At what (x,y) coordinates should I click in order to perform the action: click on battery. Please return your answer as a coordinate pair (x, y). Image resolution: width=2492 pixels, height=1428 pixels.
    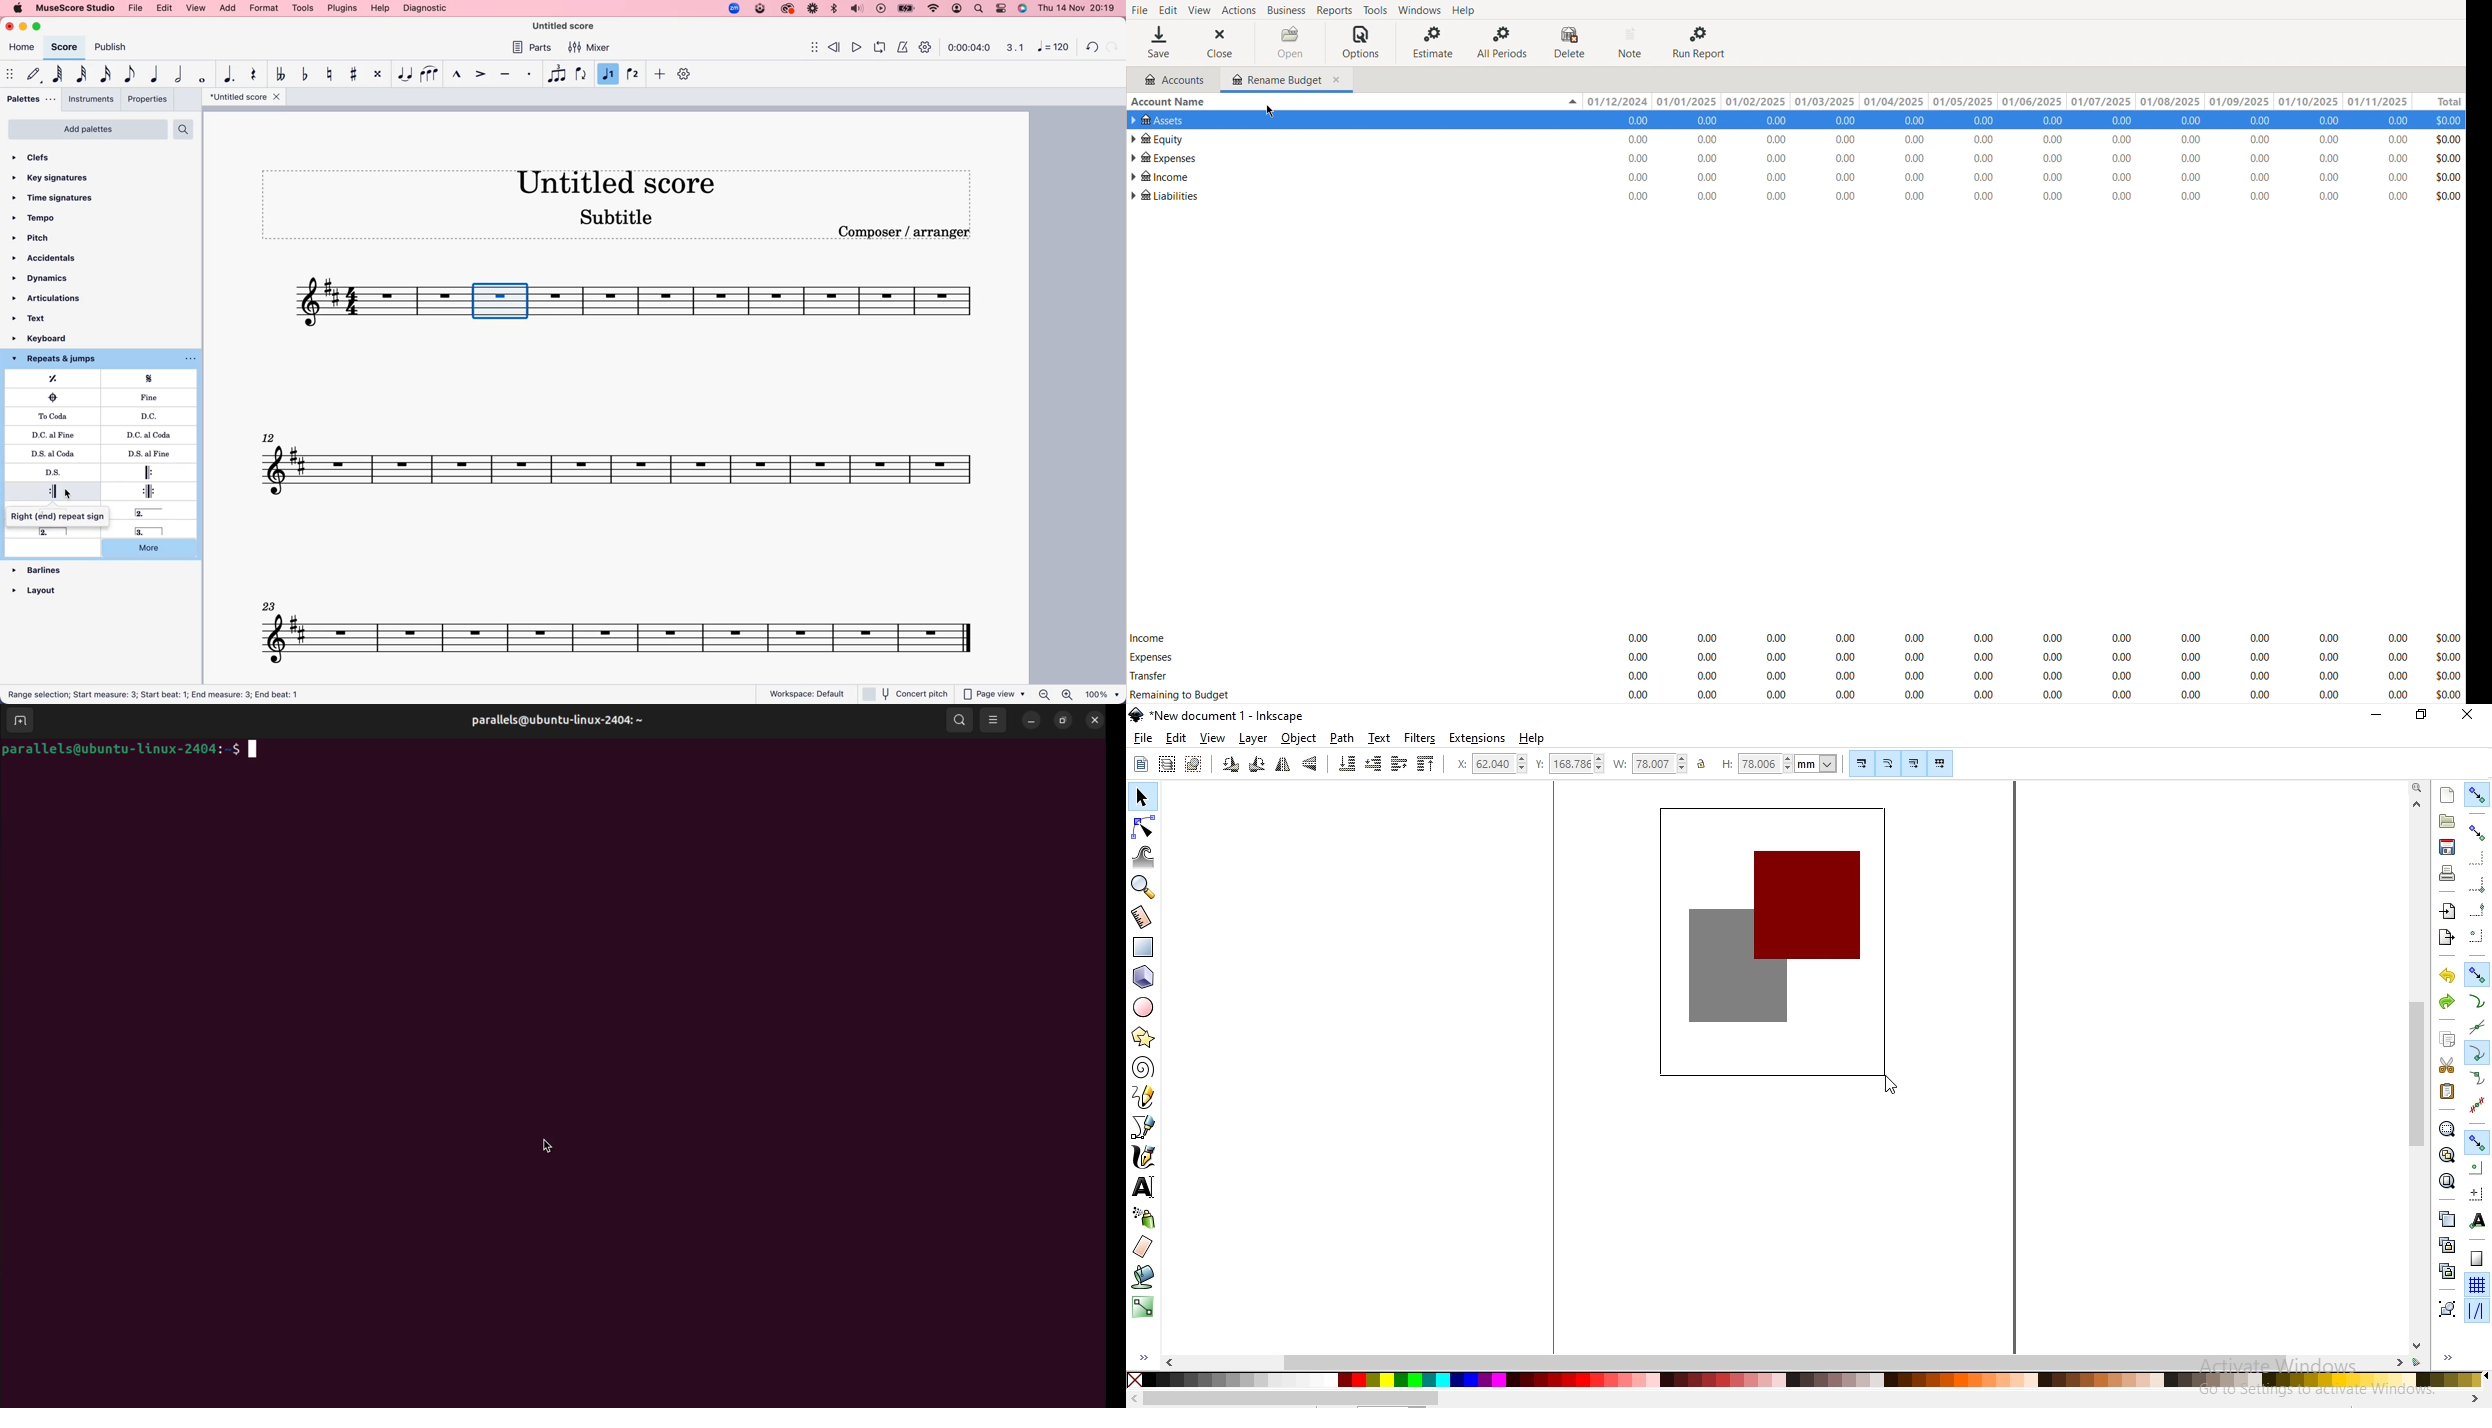
    Looking at the image, I should click on (906, 9).